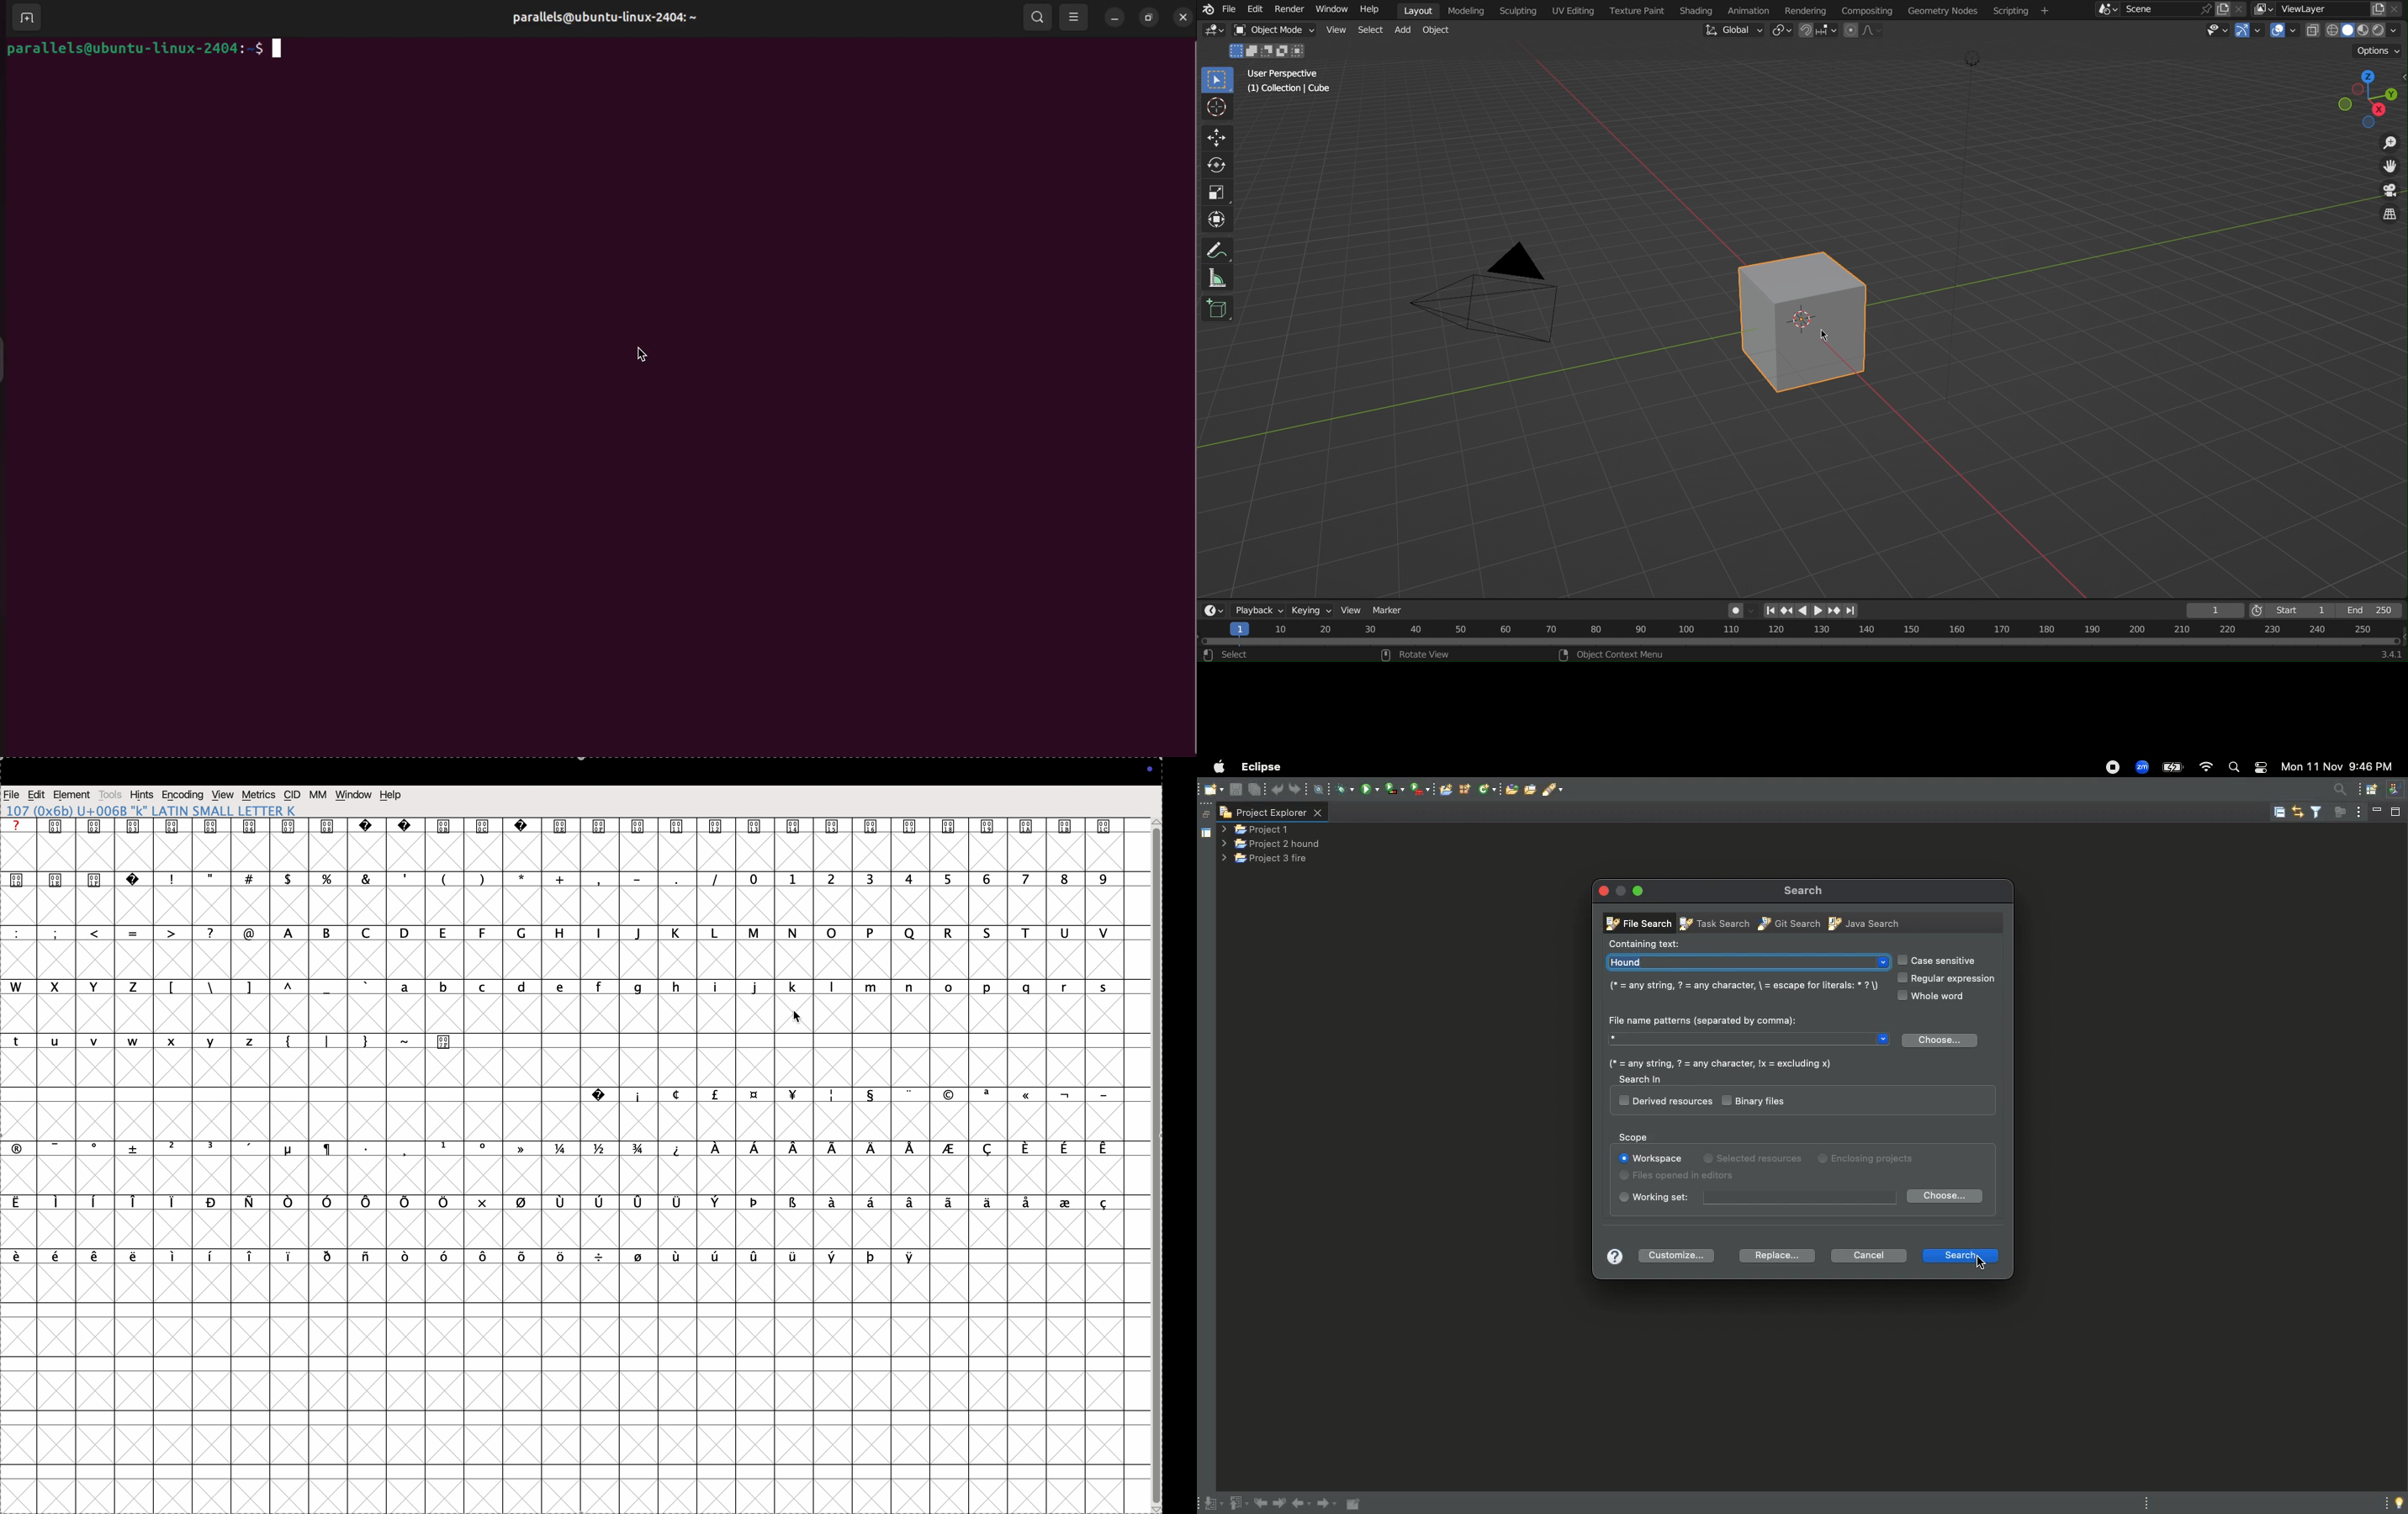 Image resolution: width=2408 pixels, height=1540 pixels. Describe the element at coordinates (521, 988) in the screenshot. I see `d` at that location.